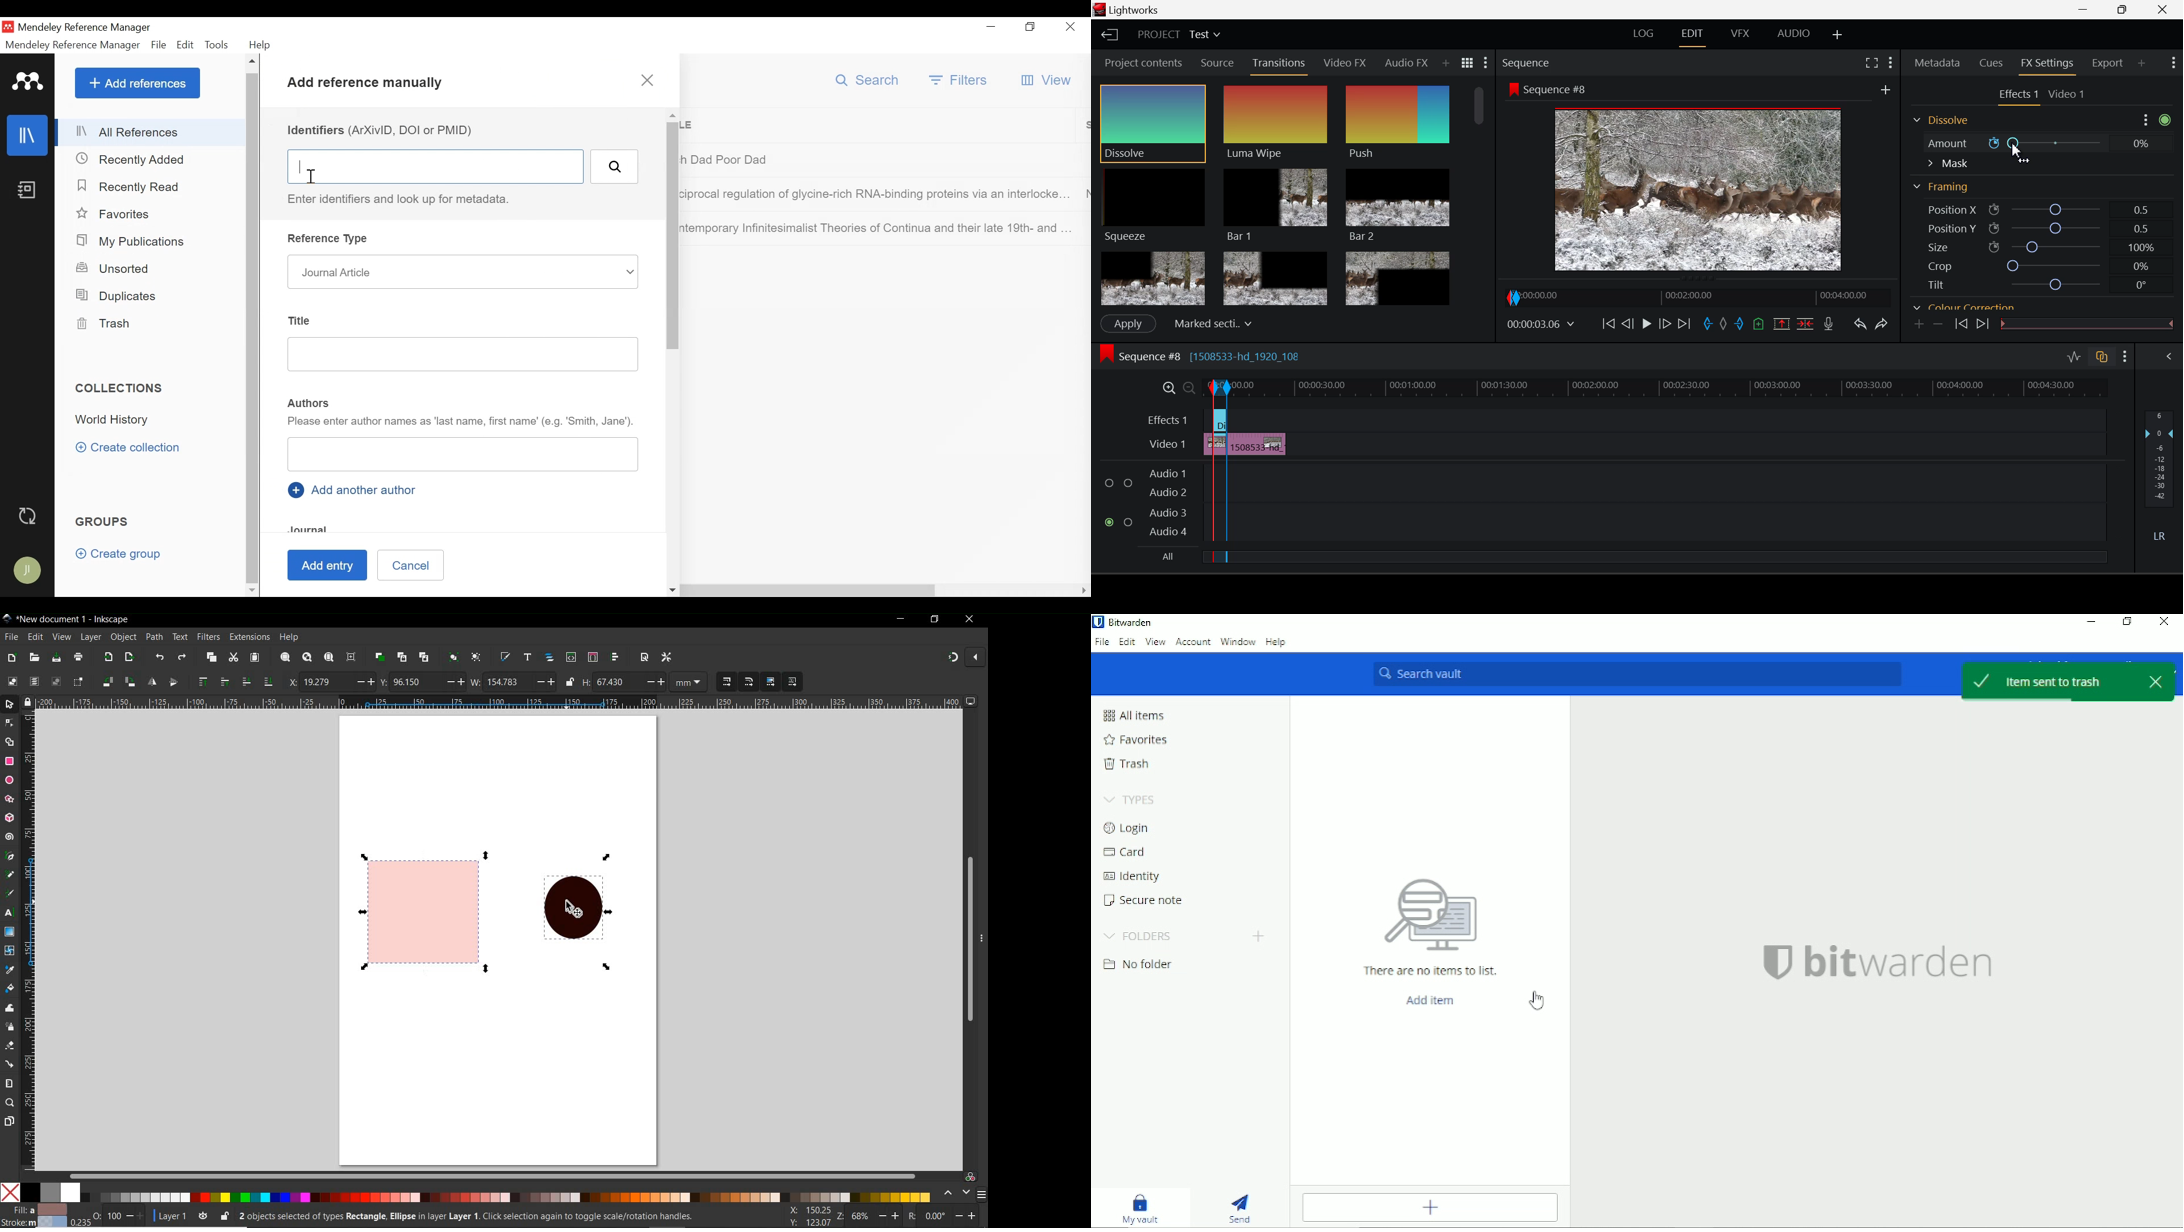 The image size is (2184, 1232). Describe the element at coordinates (1961, 324) in the screenshot. I see `Previous keyframe` at that location.